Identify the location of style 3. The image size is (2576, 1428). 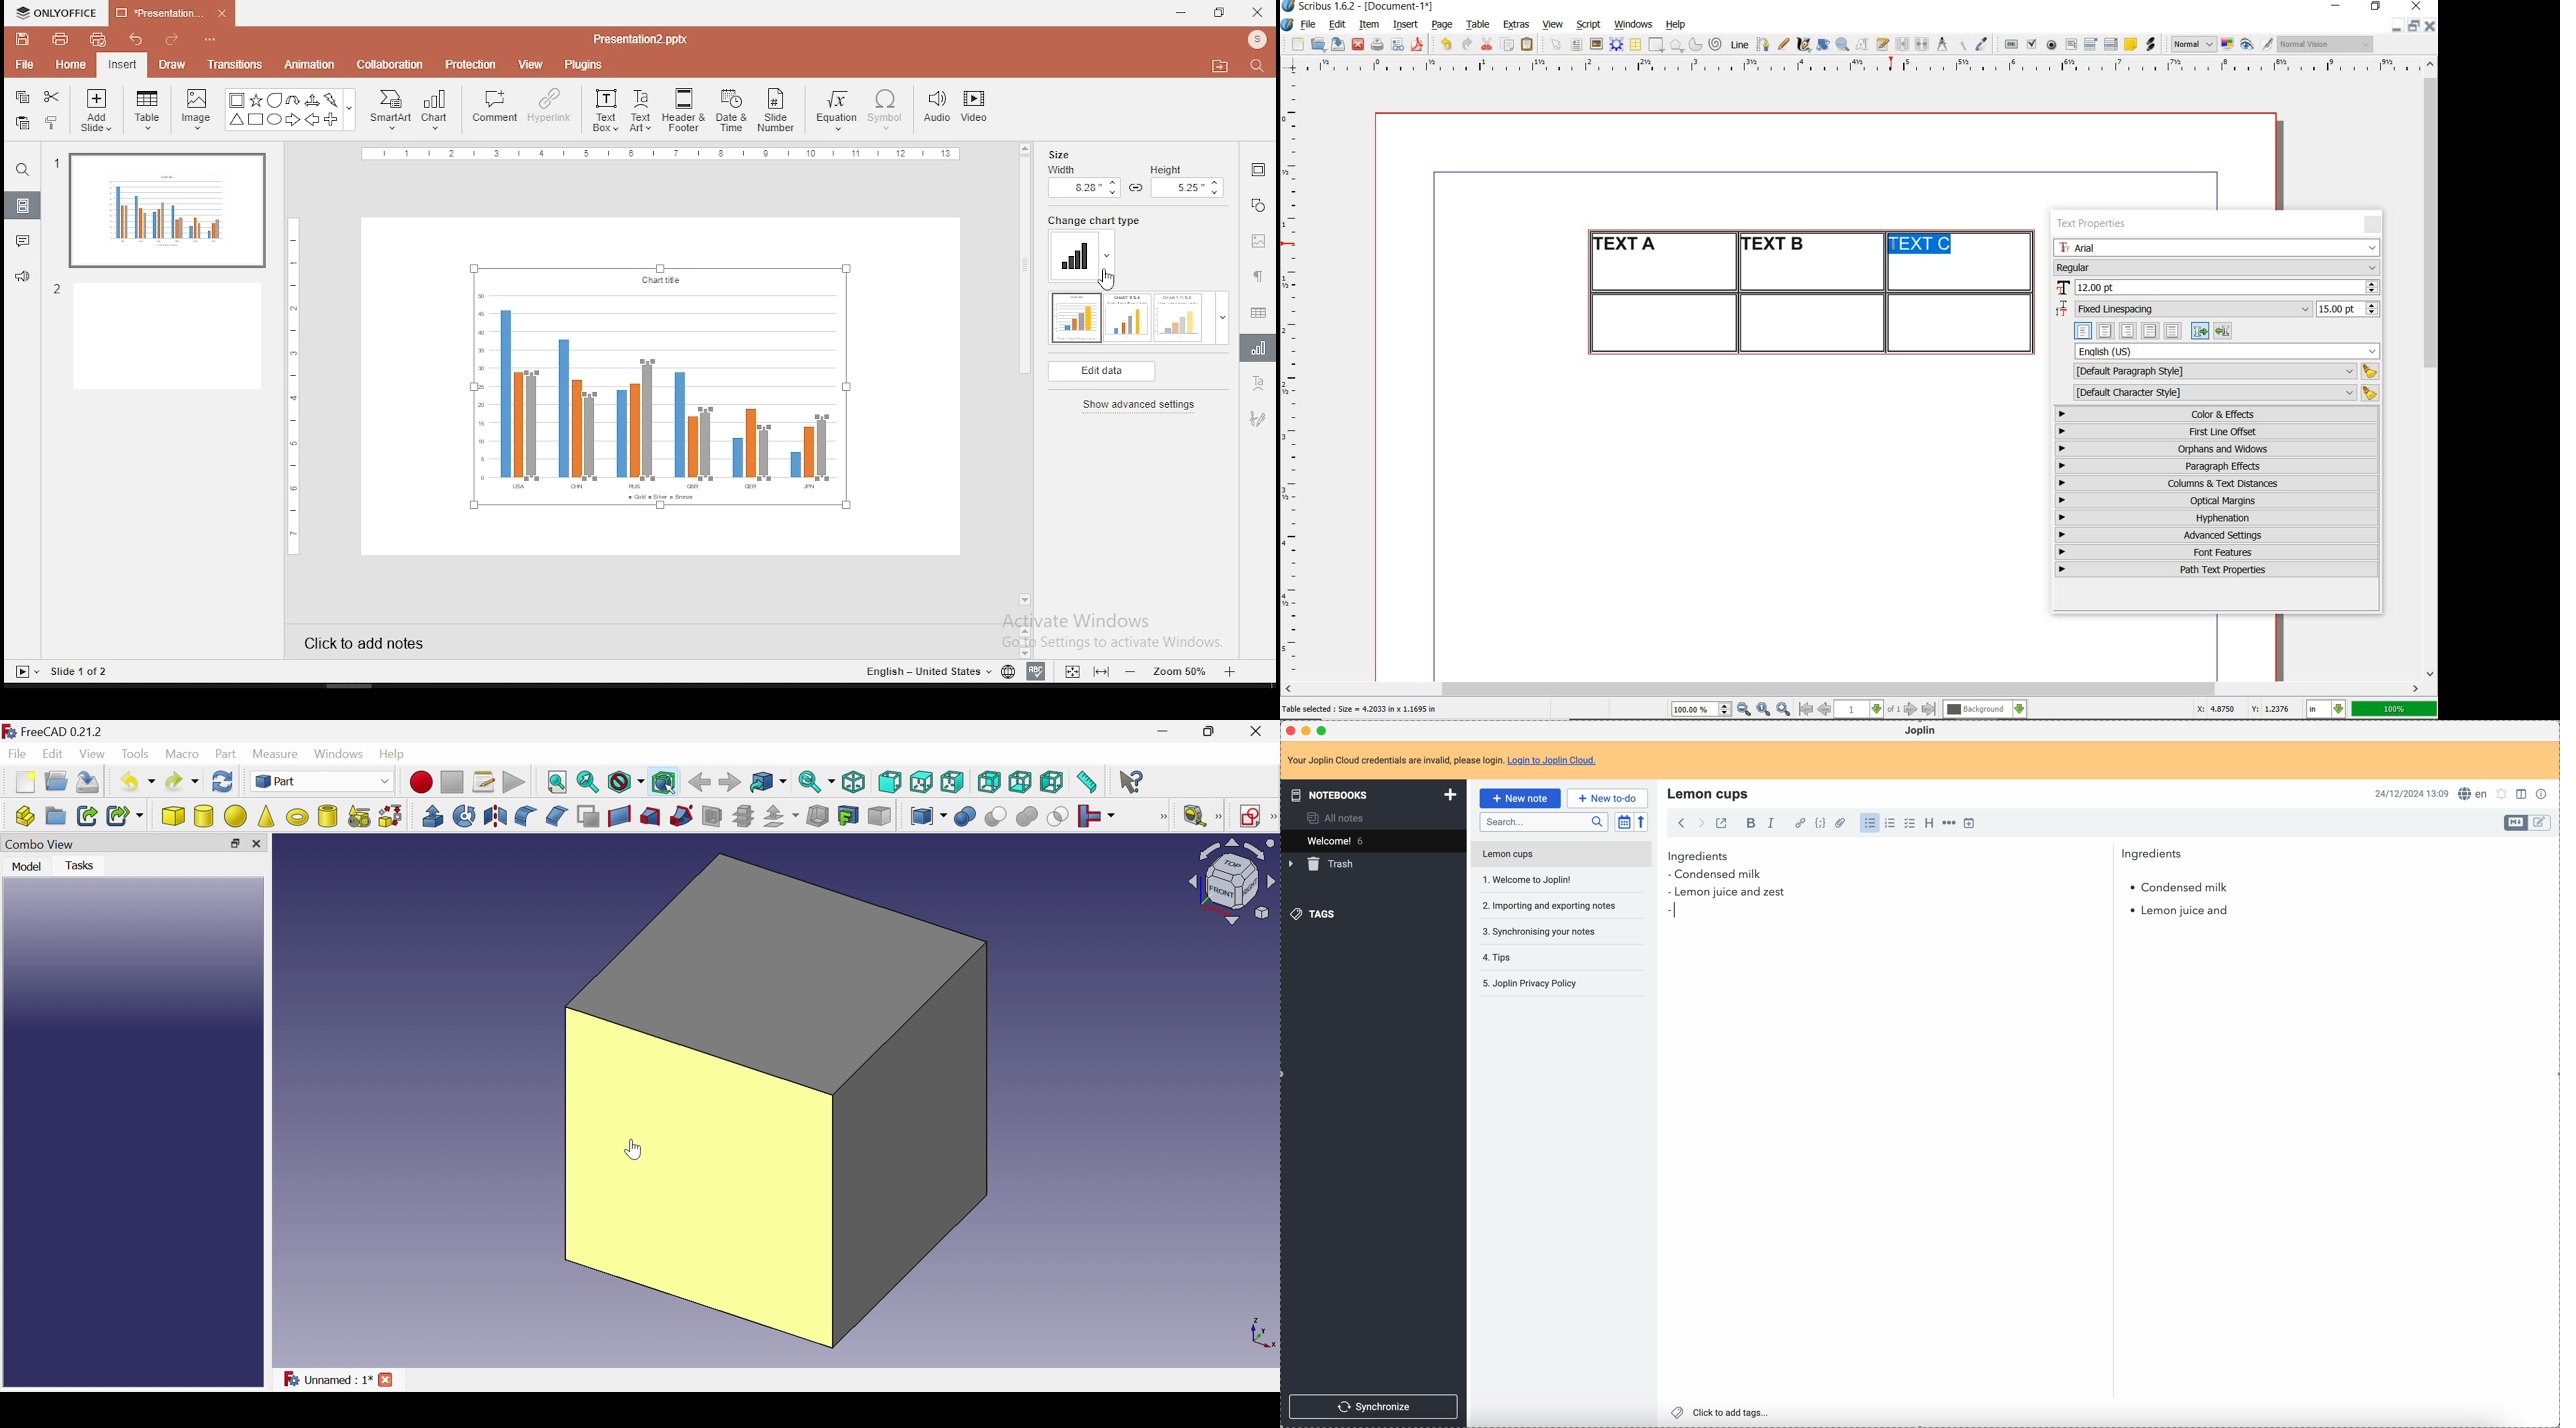
(1179, 317).